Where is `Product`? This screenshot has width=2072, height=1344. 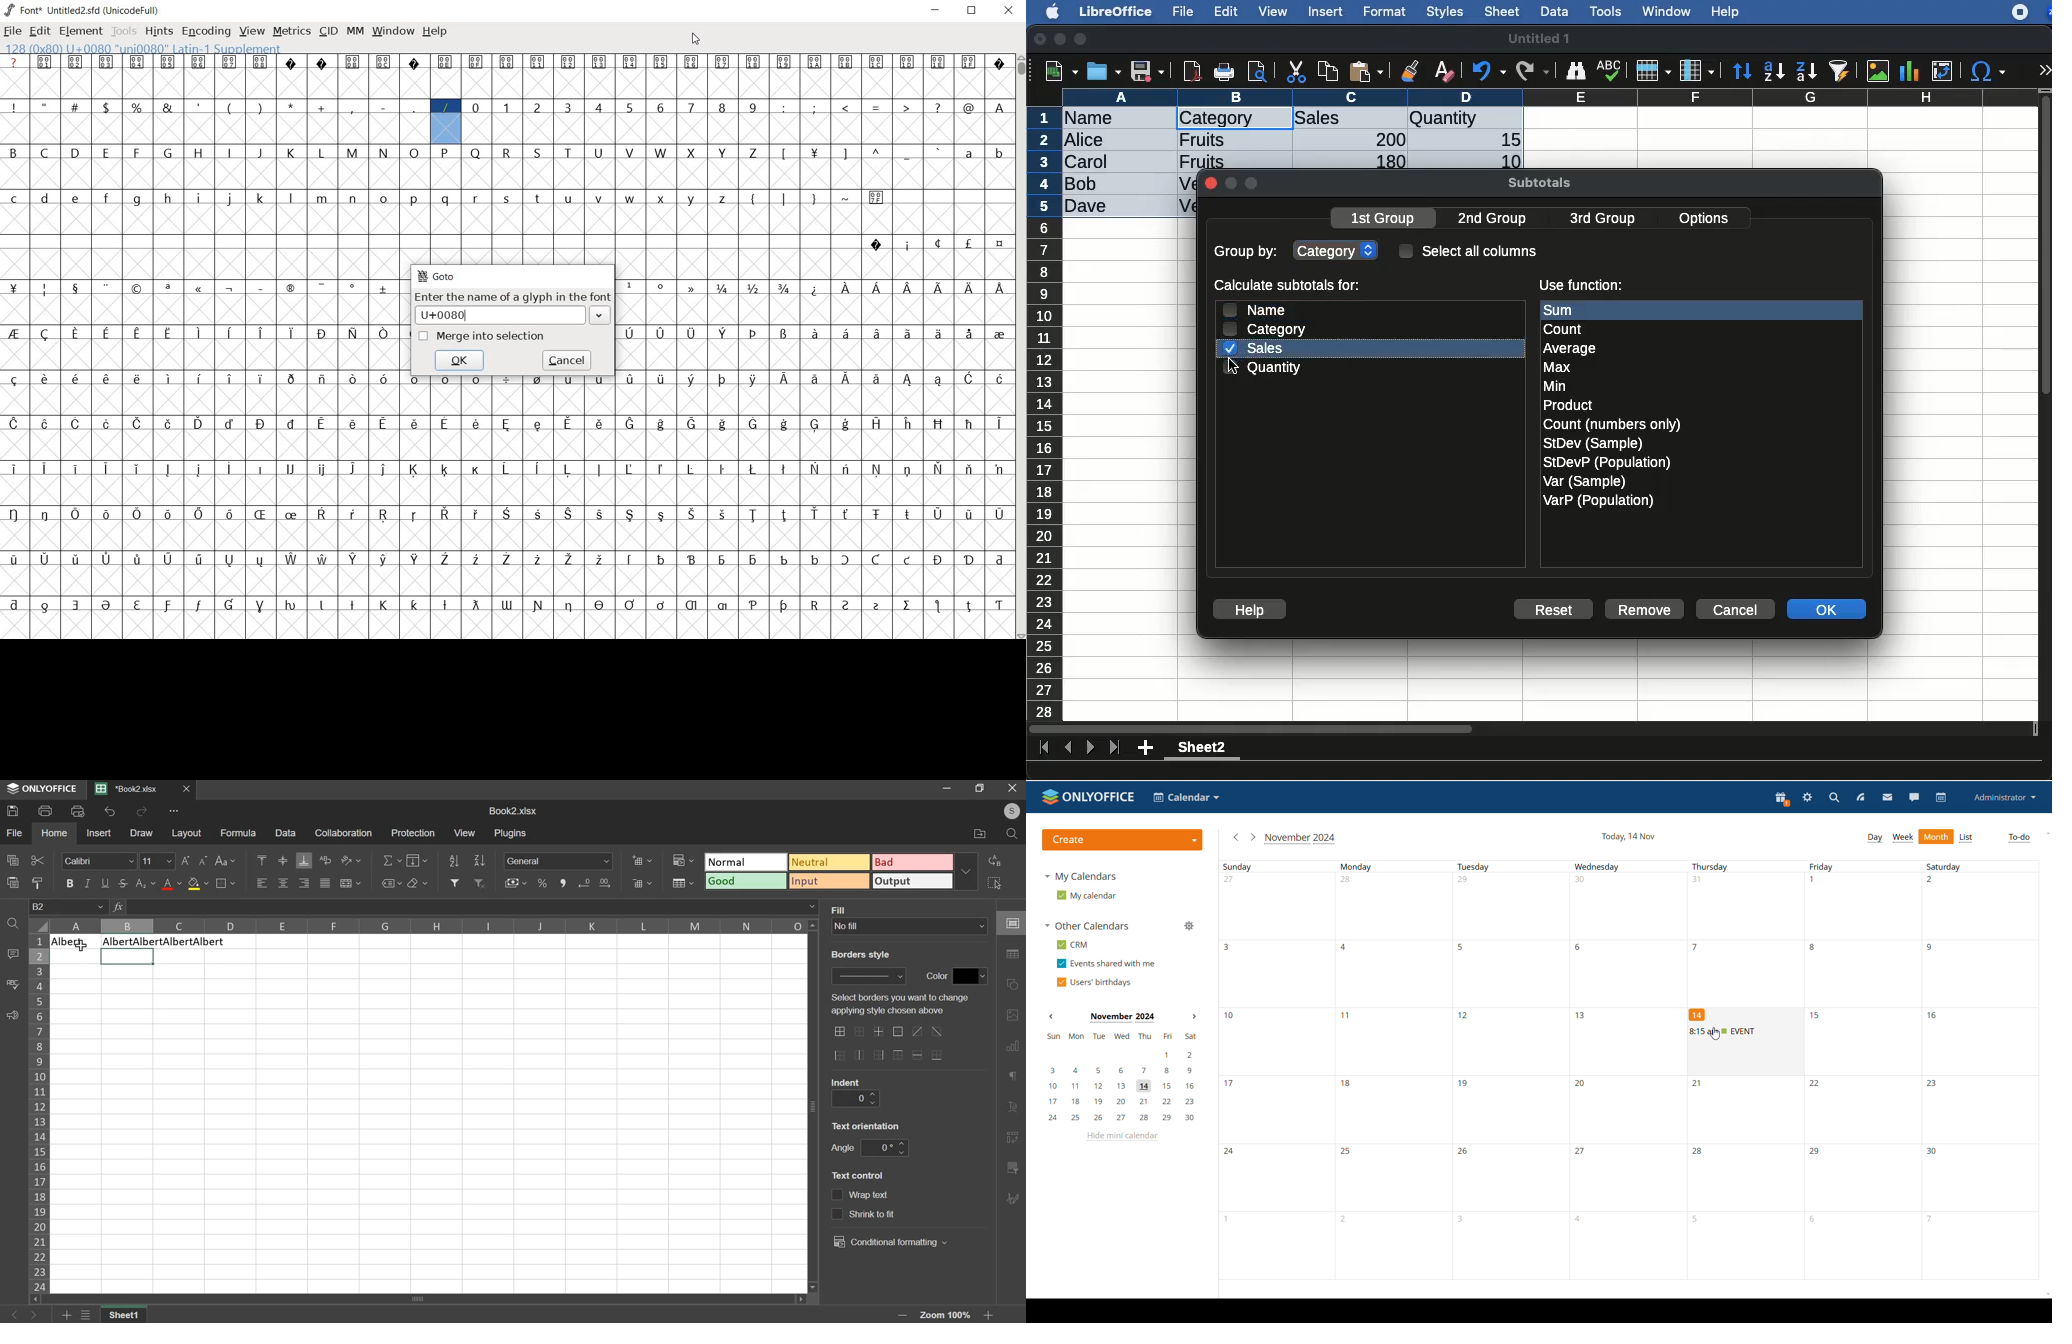 Product is located at coordinates (1567, 406).